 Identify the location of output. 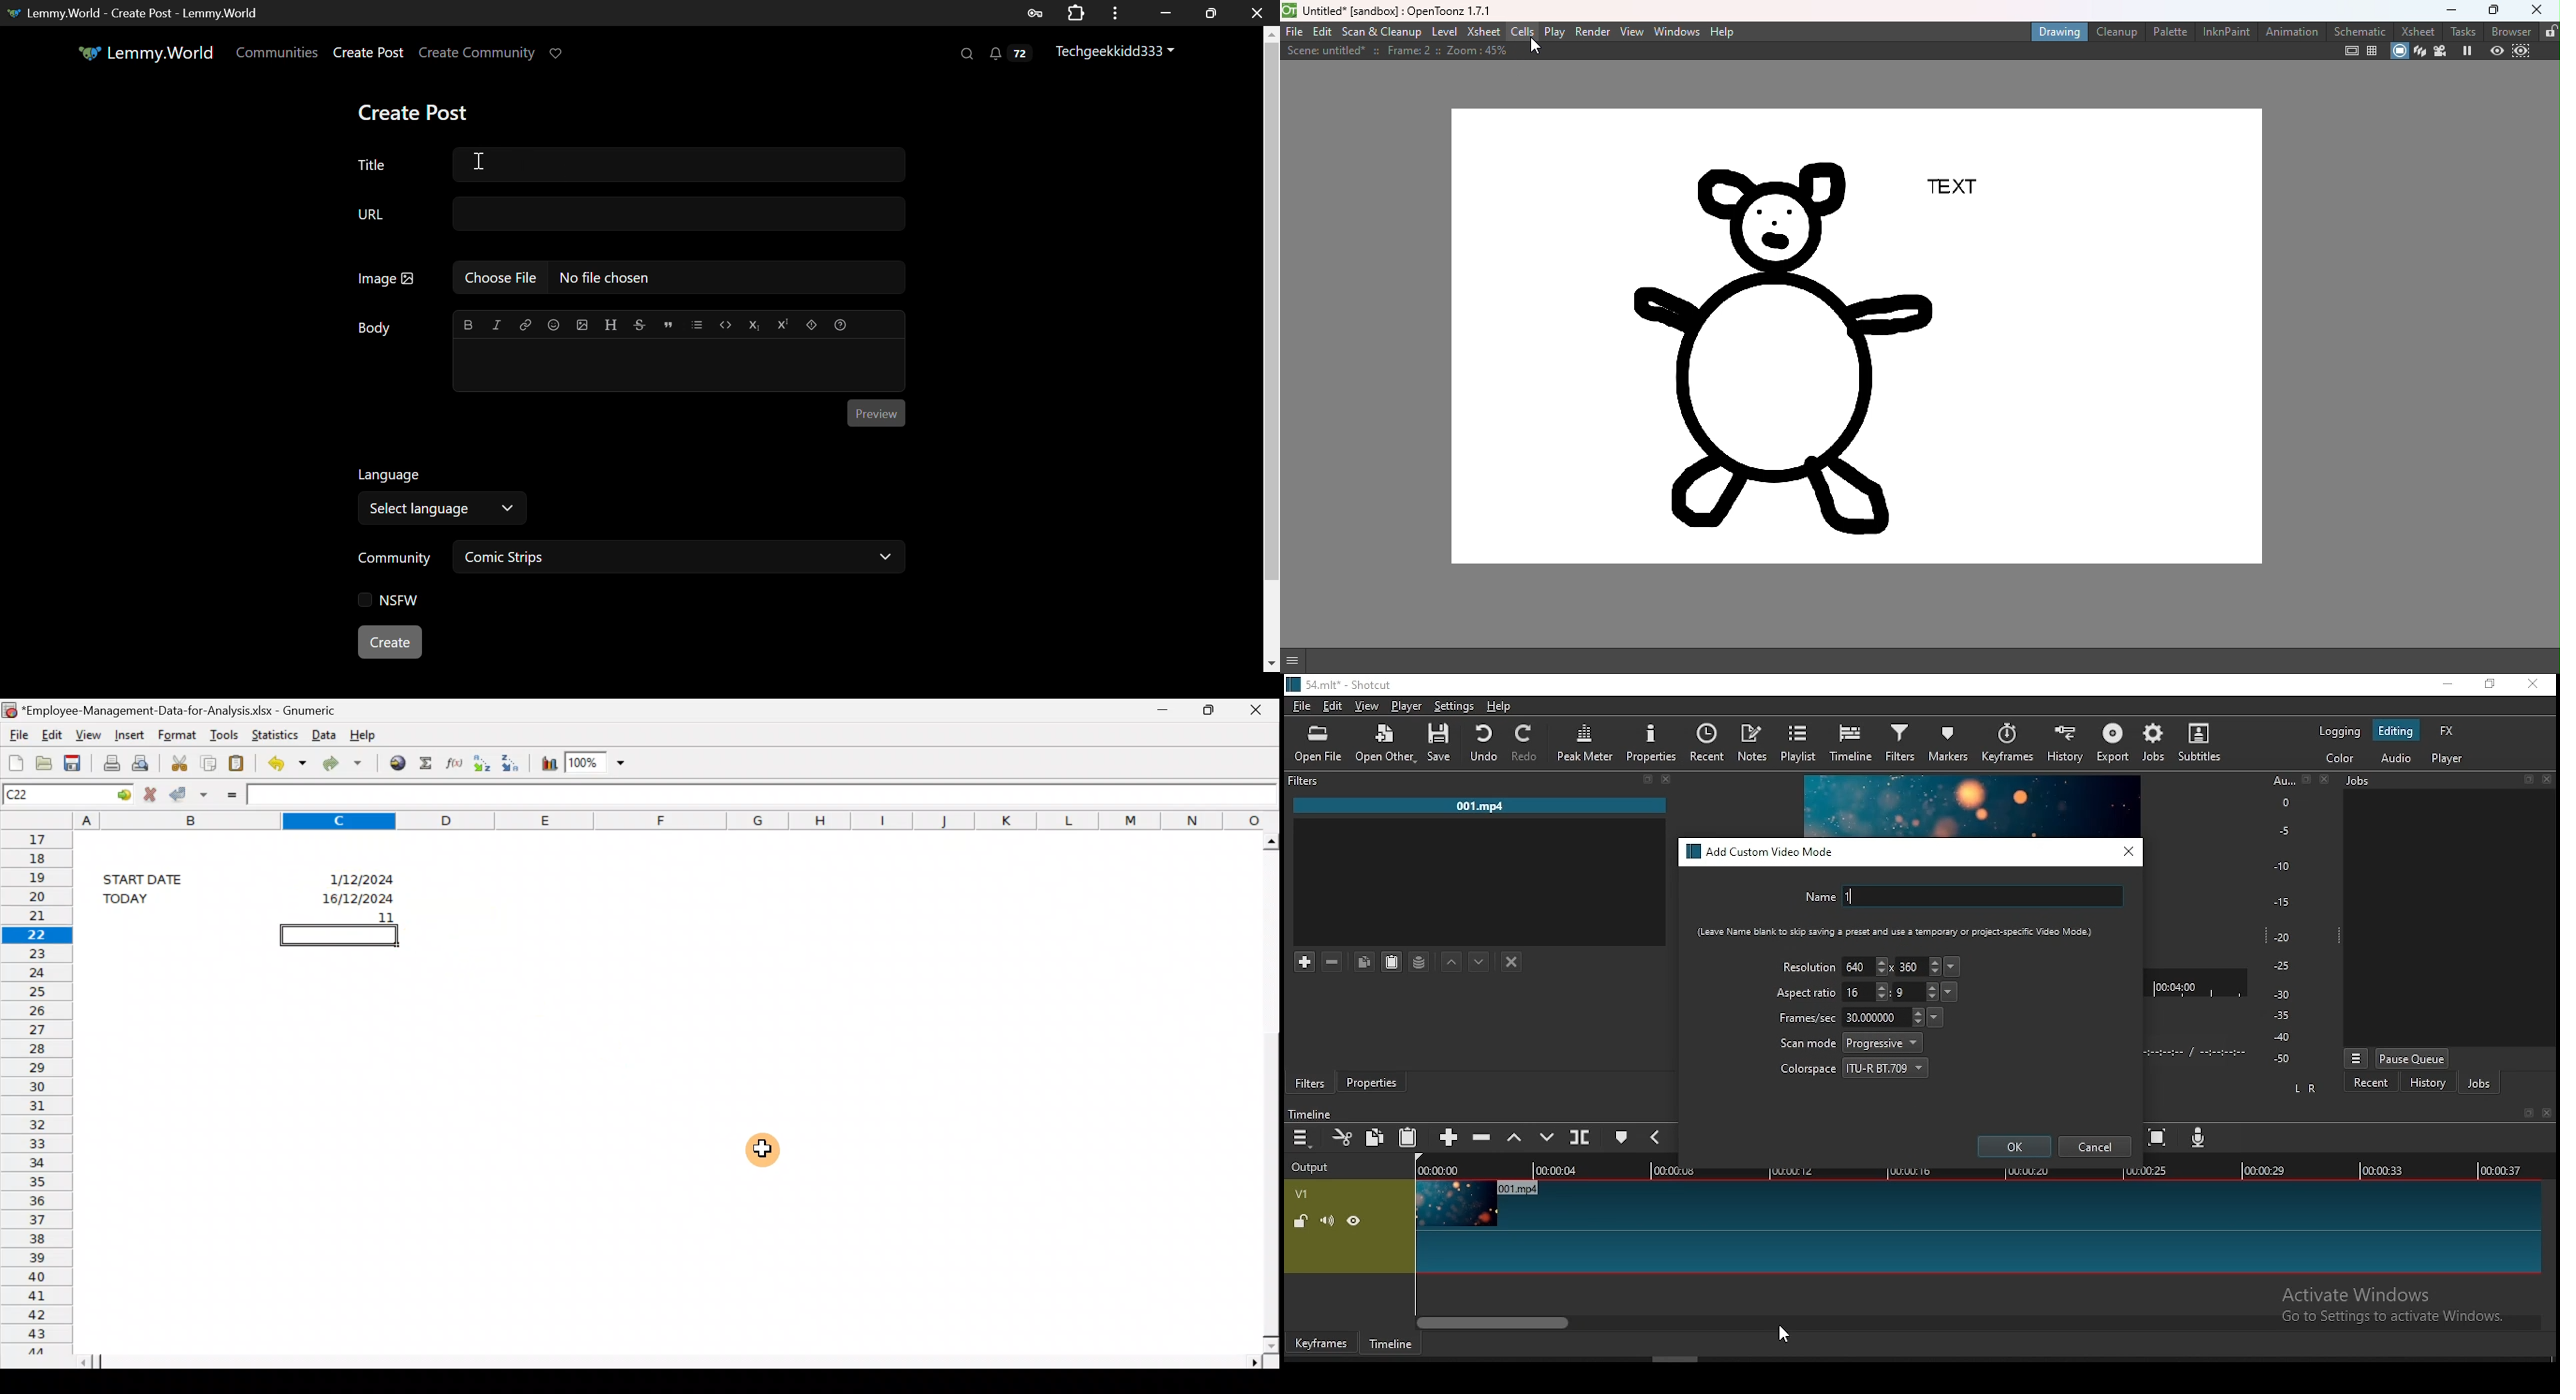
(1313, 1168).